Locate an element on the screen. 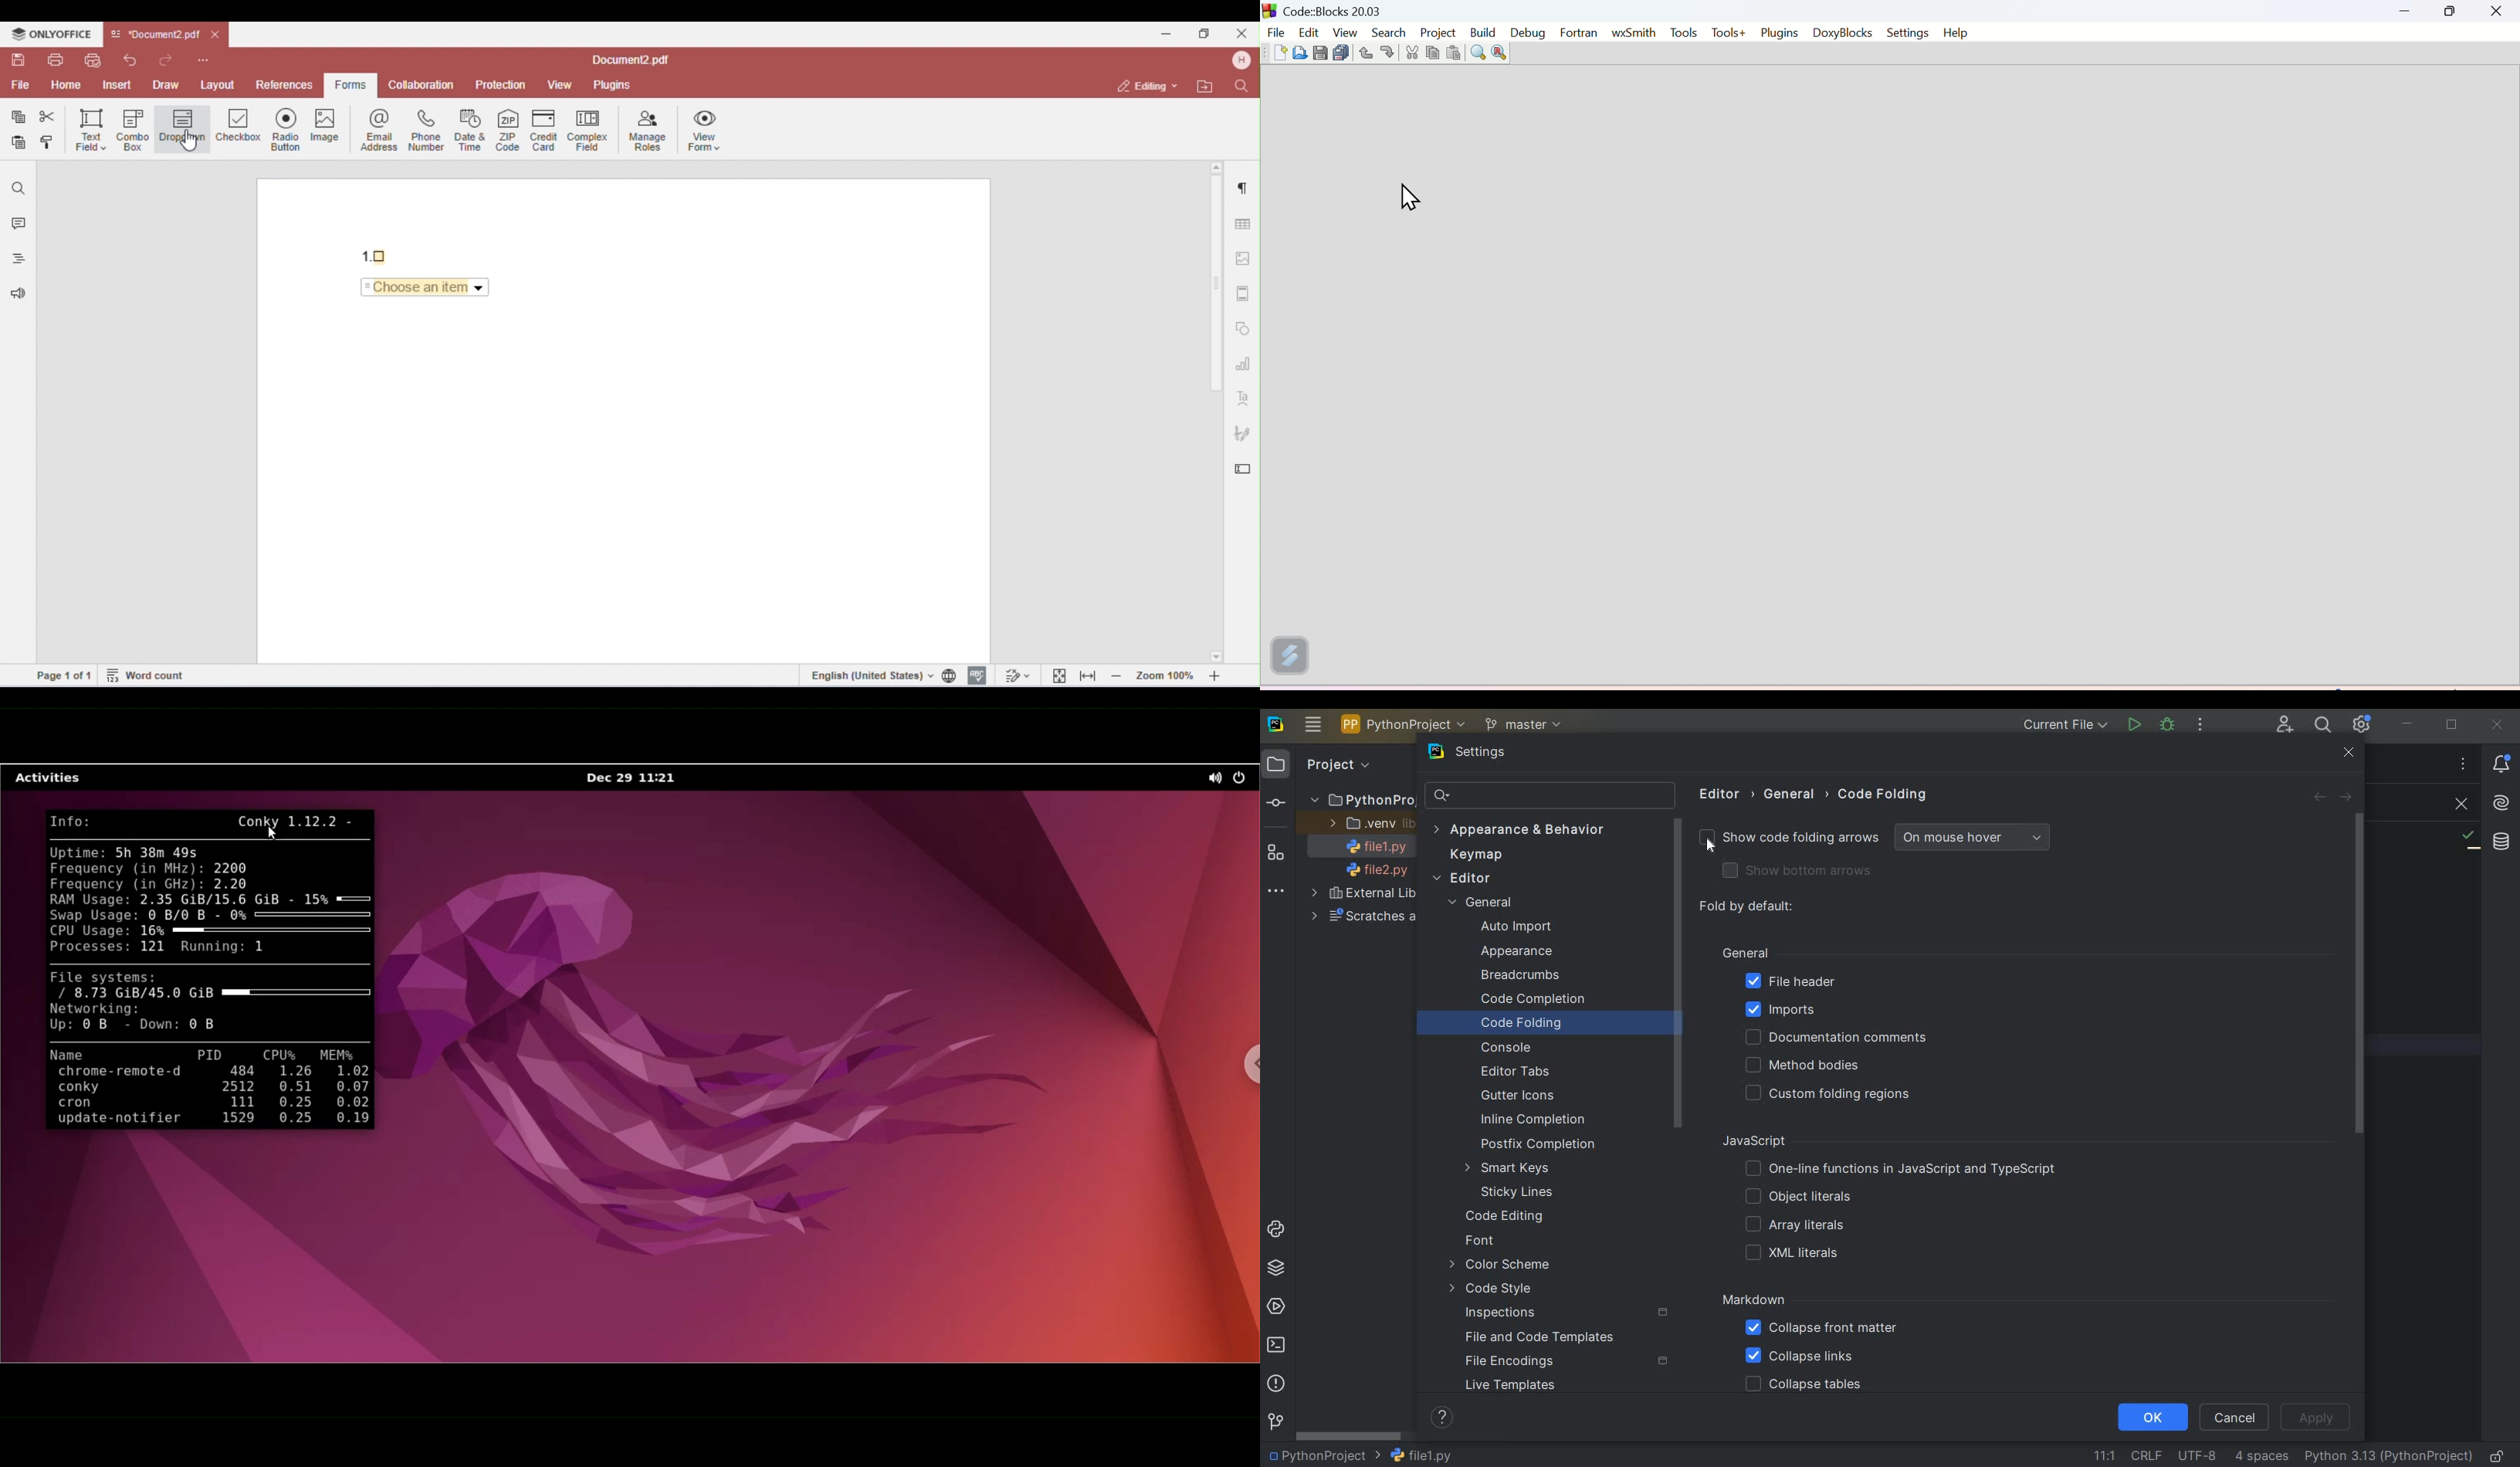  SROLLBAR is located at coordinates (1678, 975).